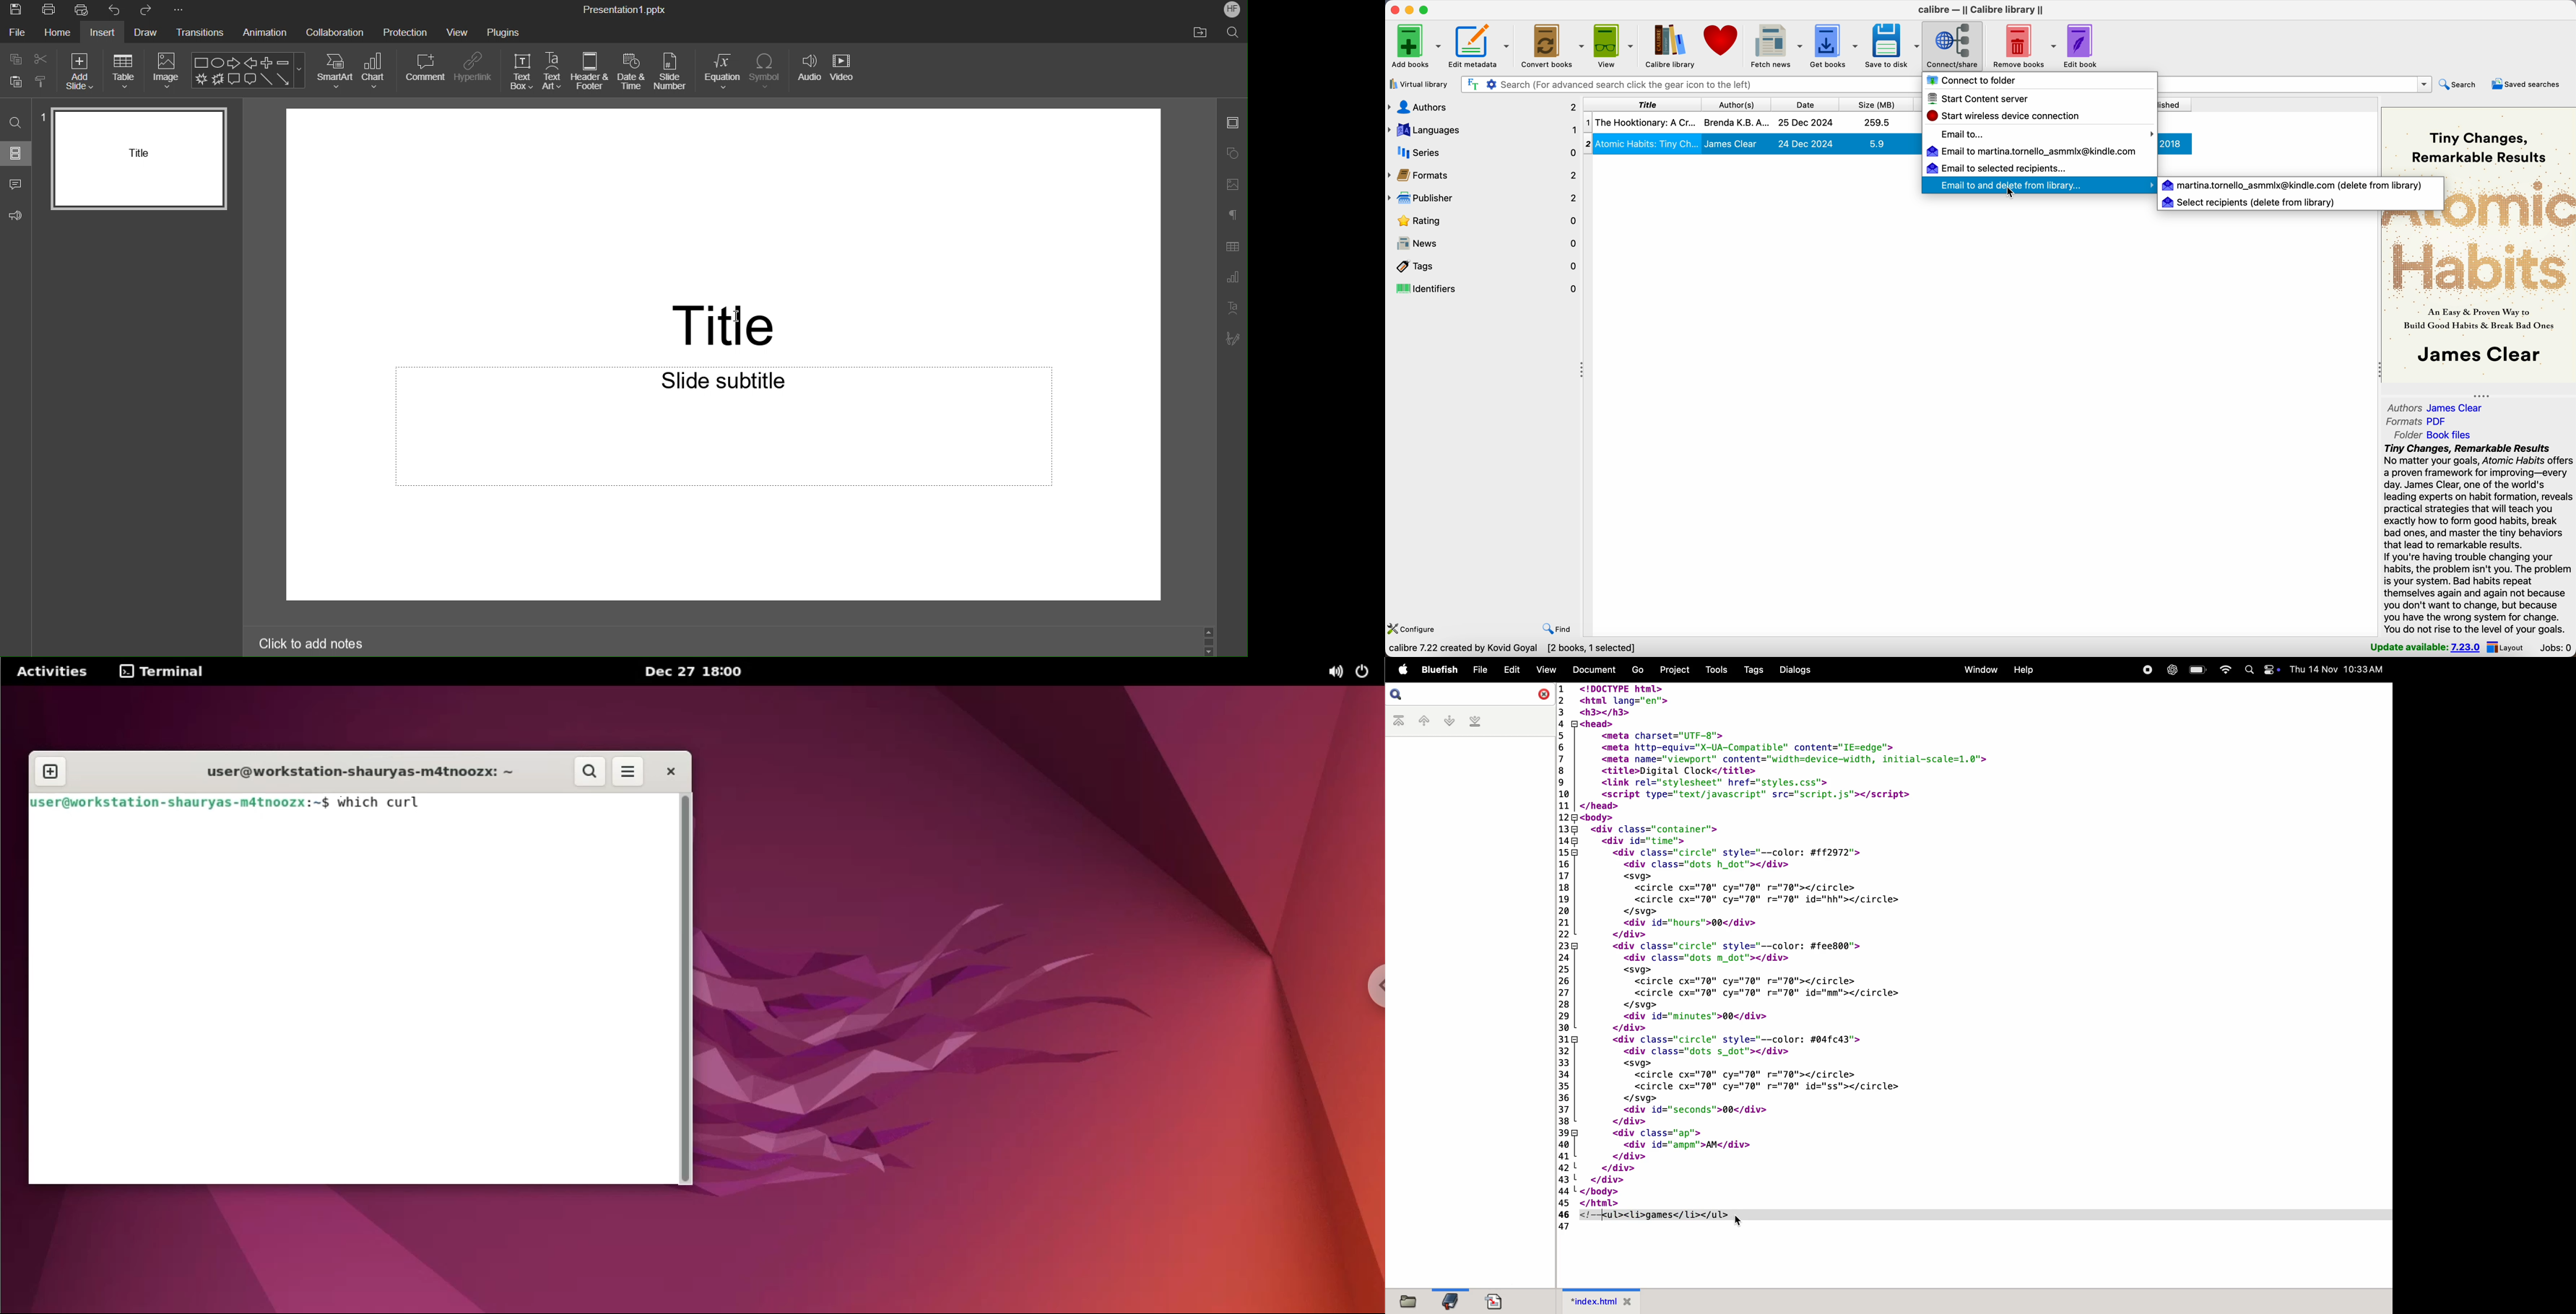  Describe the element at coordinates (720, 325) in the screenshot. I see `Title` at that location.